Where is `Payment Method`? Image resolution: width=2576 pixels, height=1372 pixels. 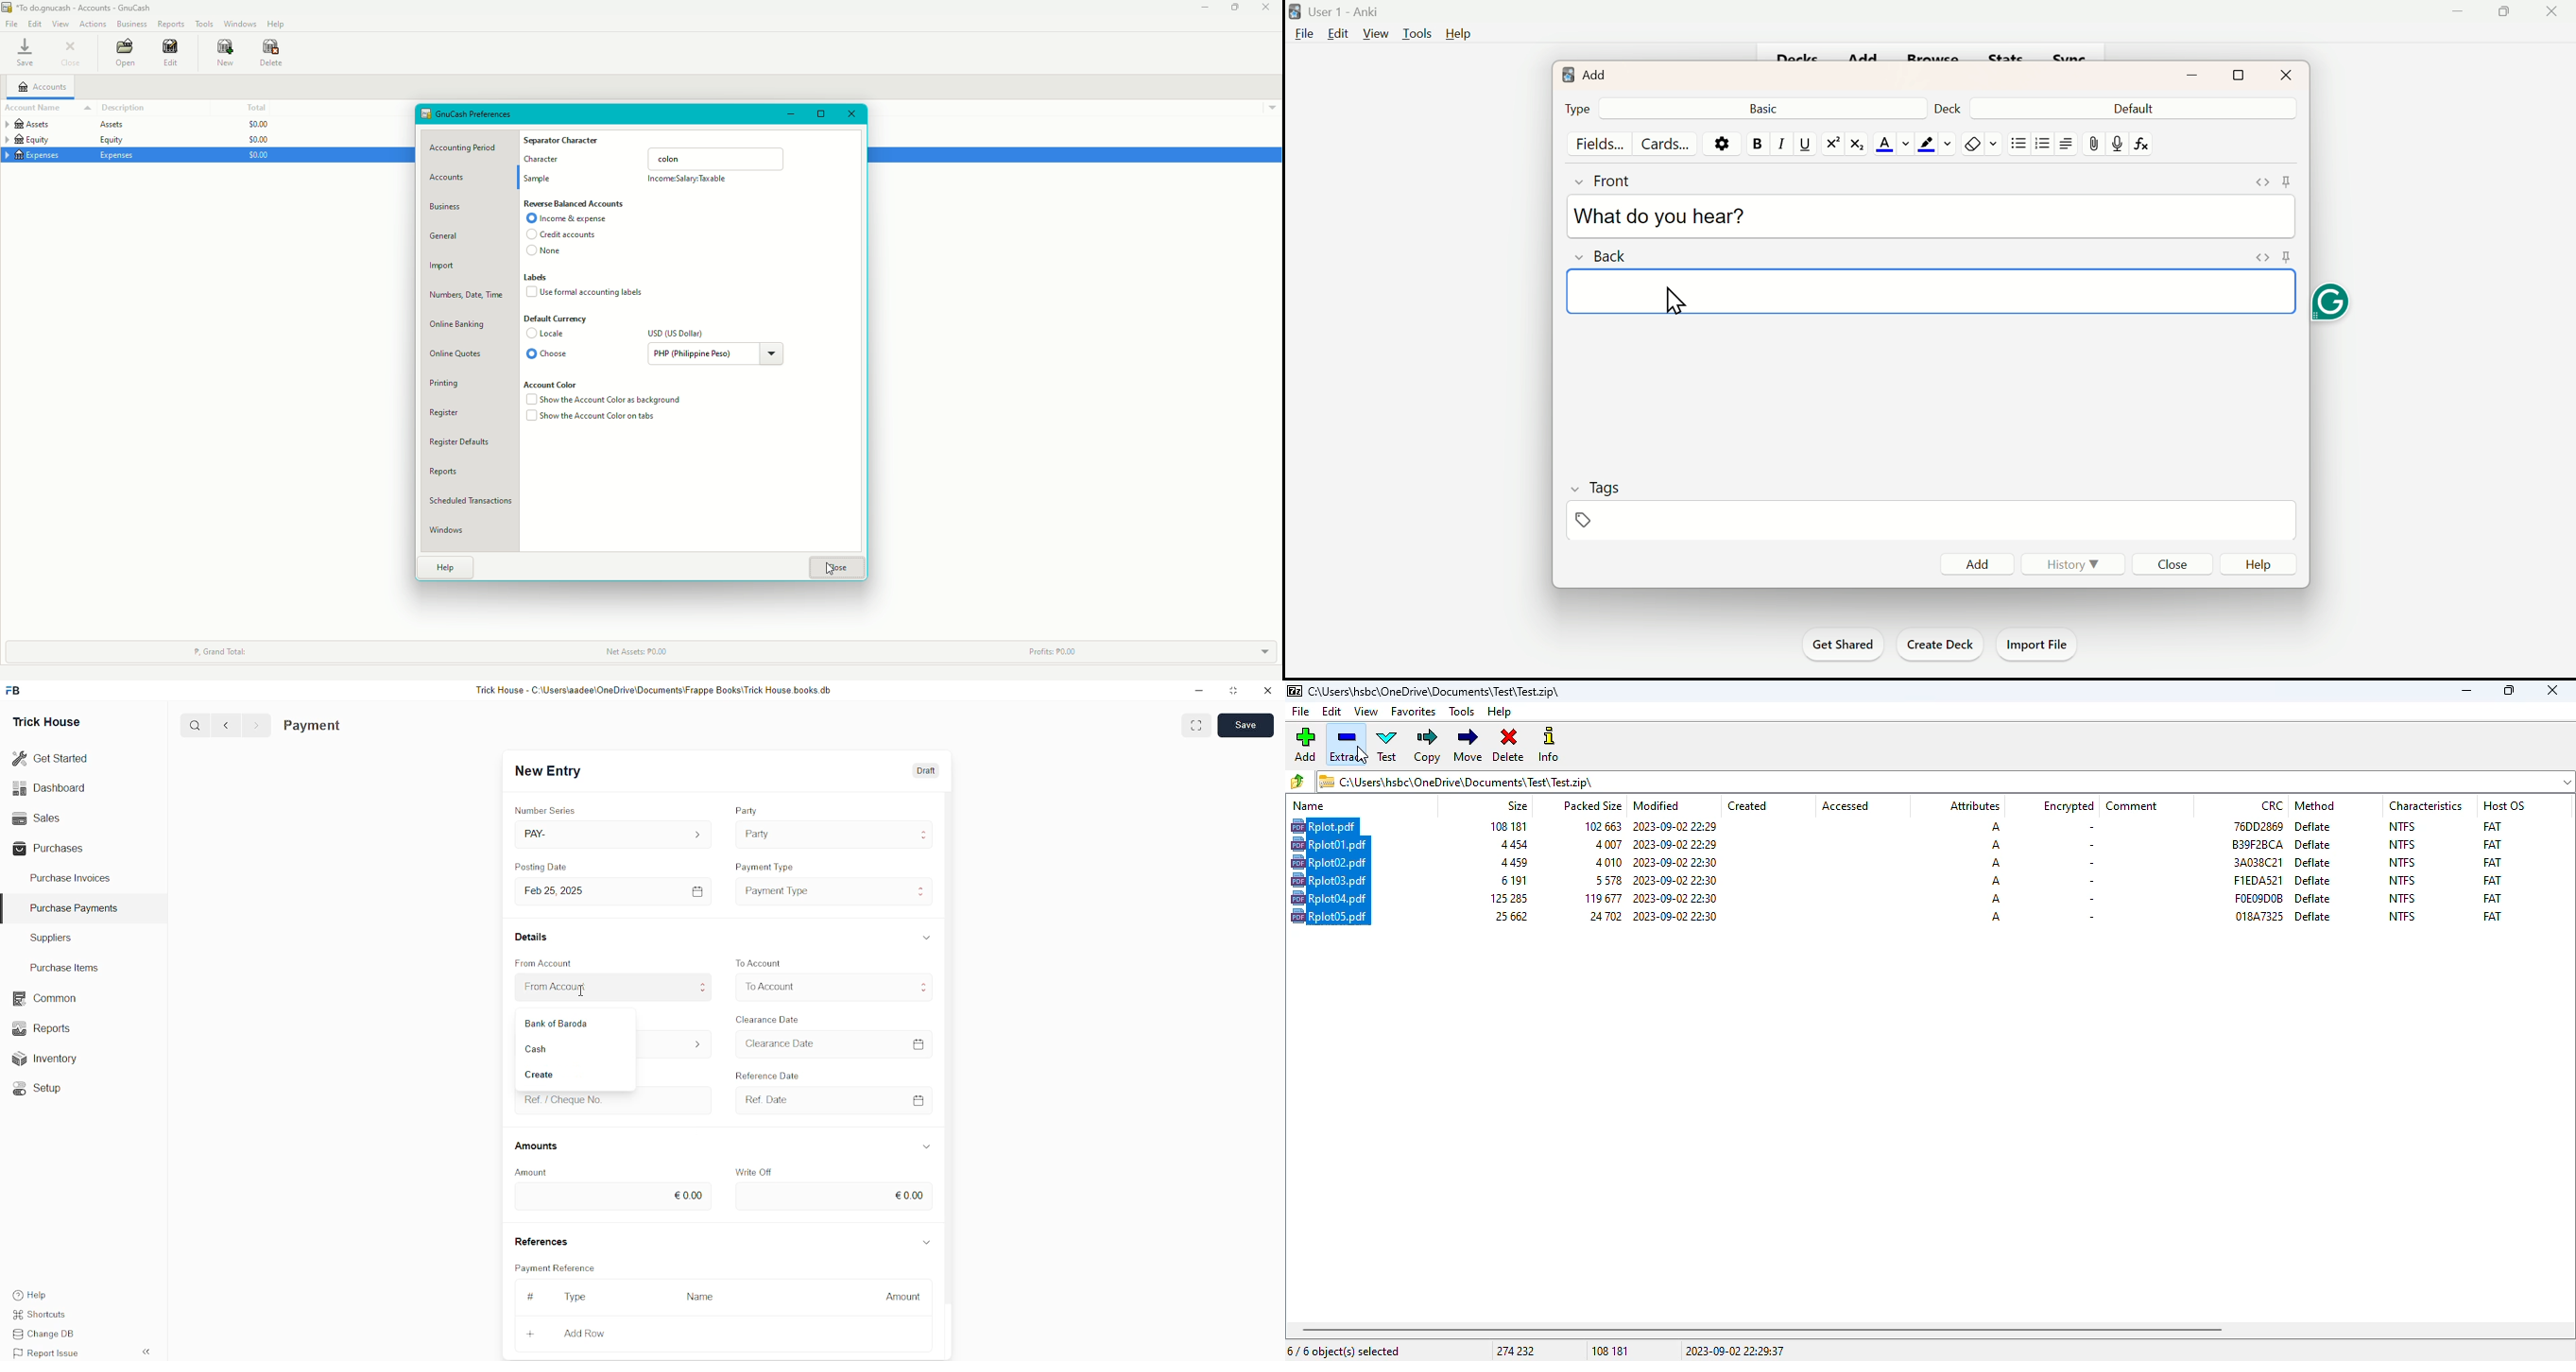
Payment Method is located at coordinates (556, 1020).